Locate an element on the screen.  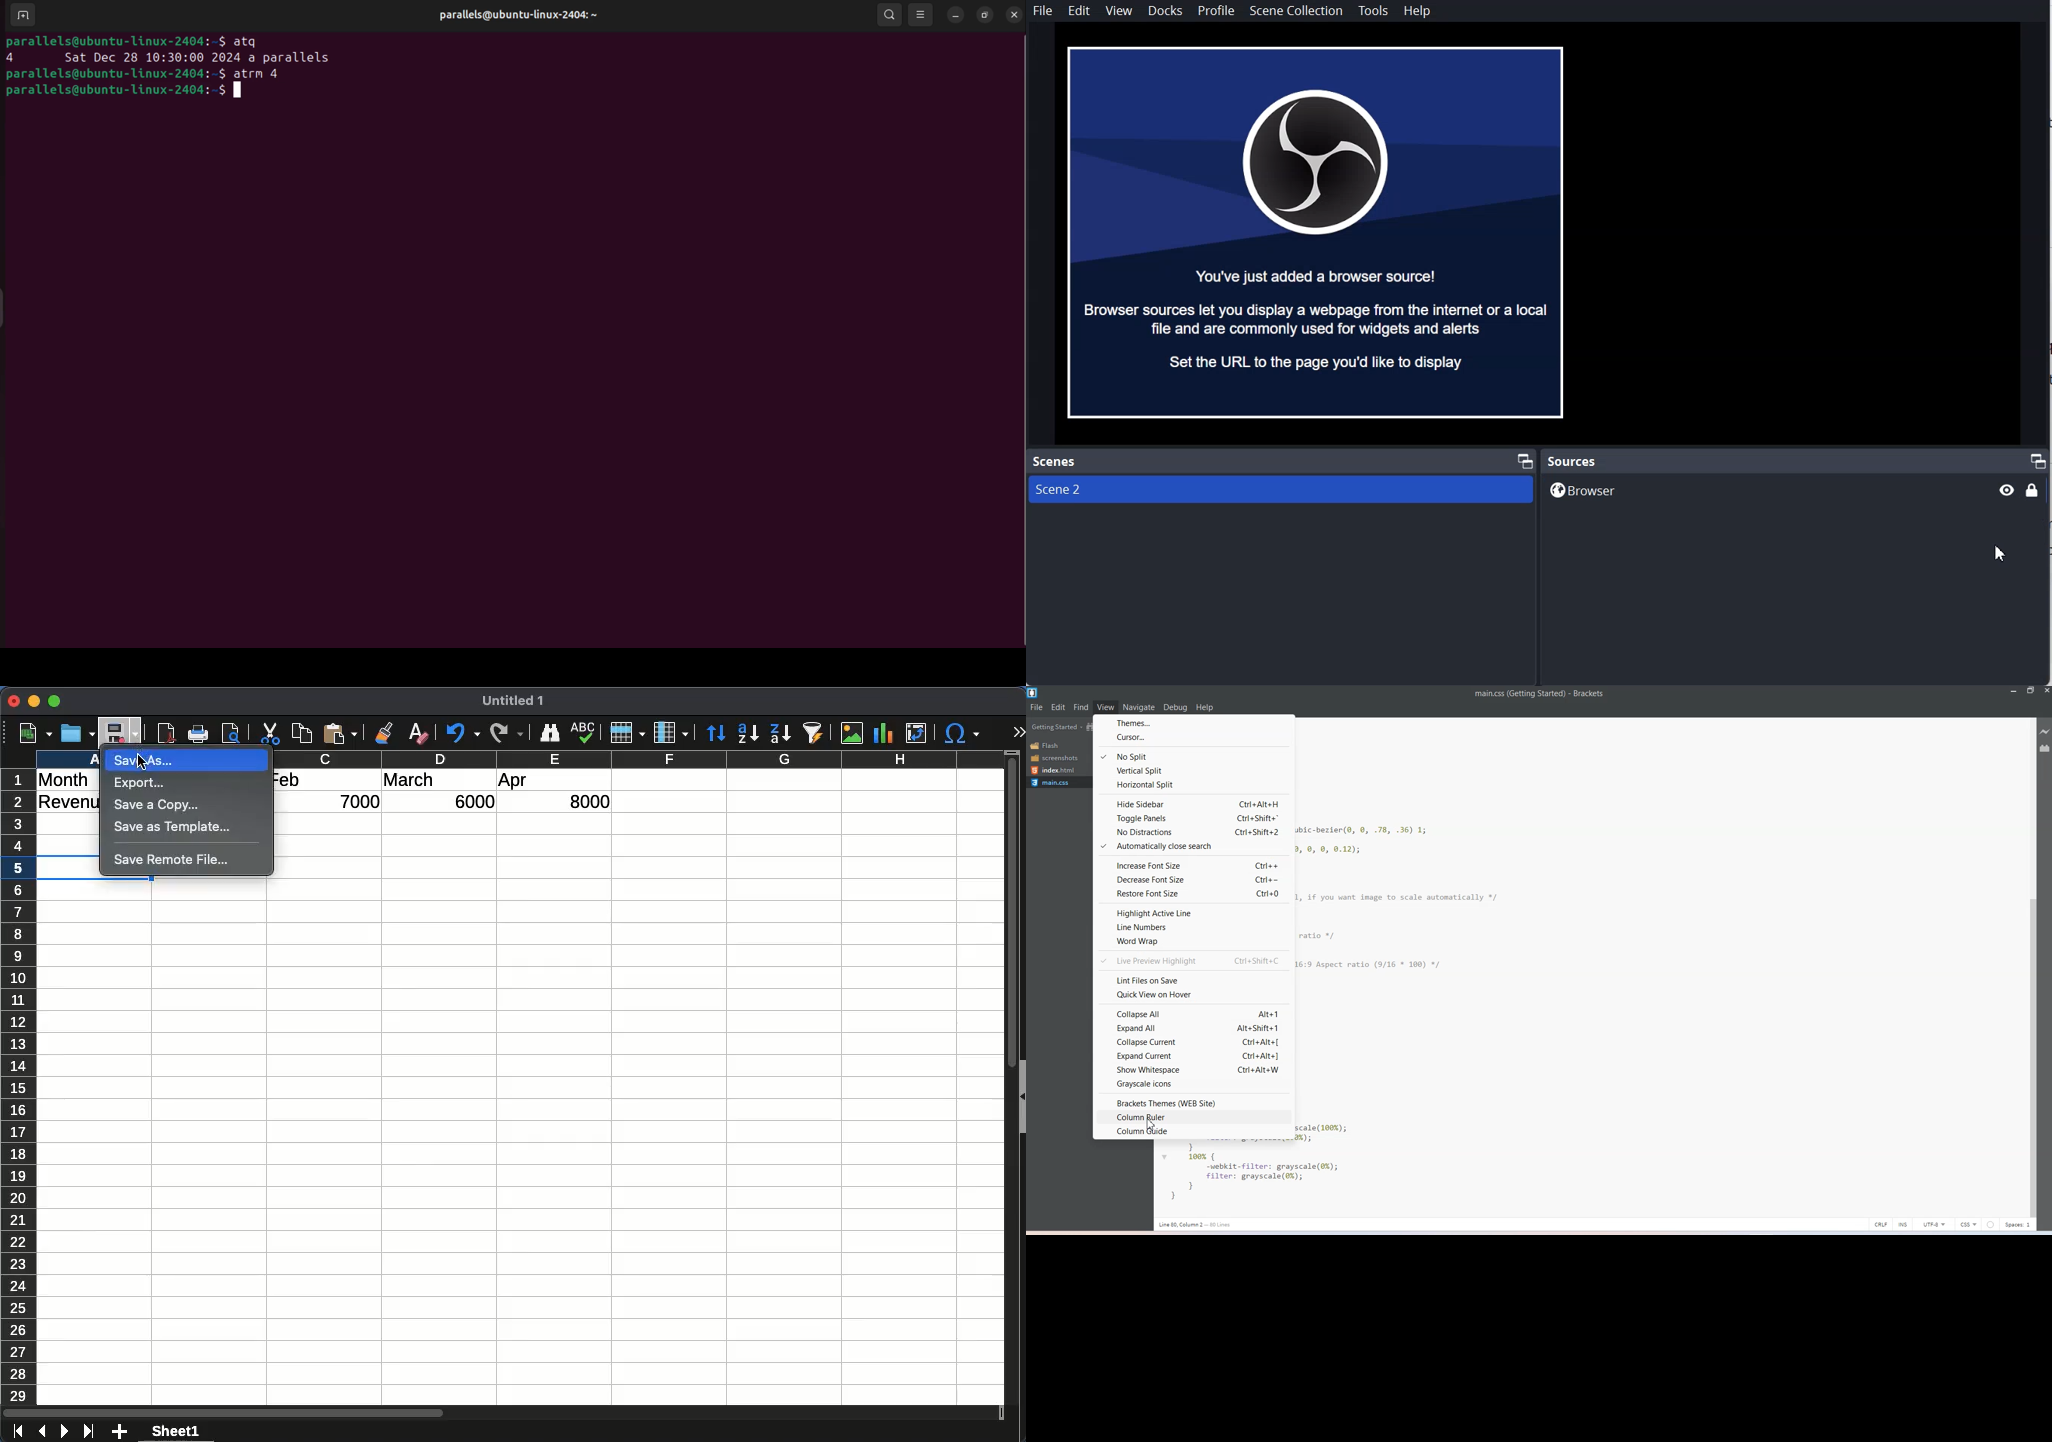
pdf reader is located at coordinates (166, 734).